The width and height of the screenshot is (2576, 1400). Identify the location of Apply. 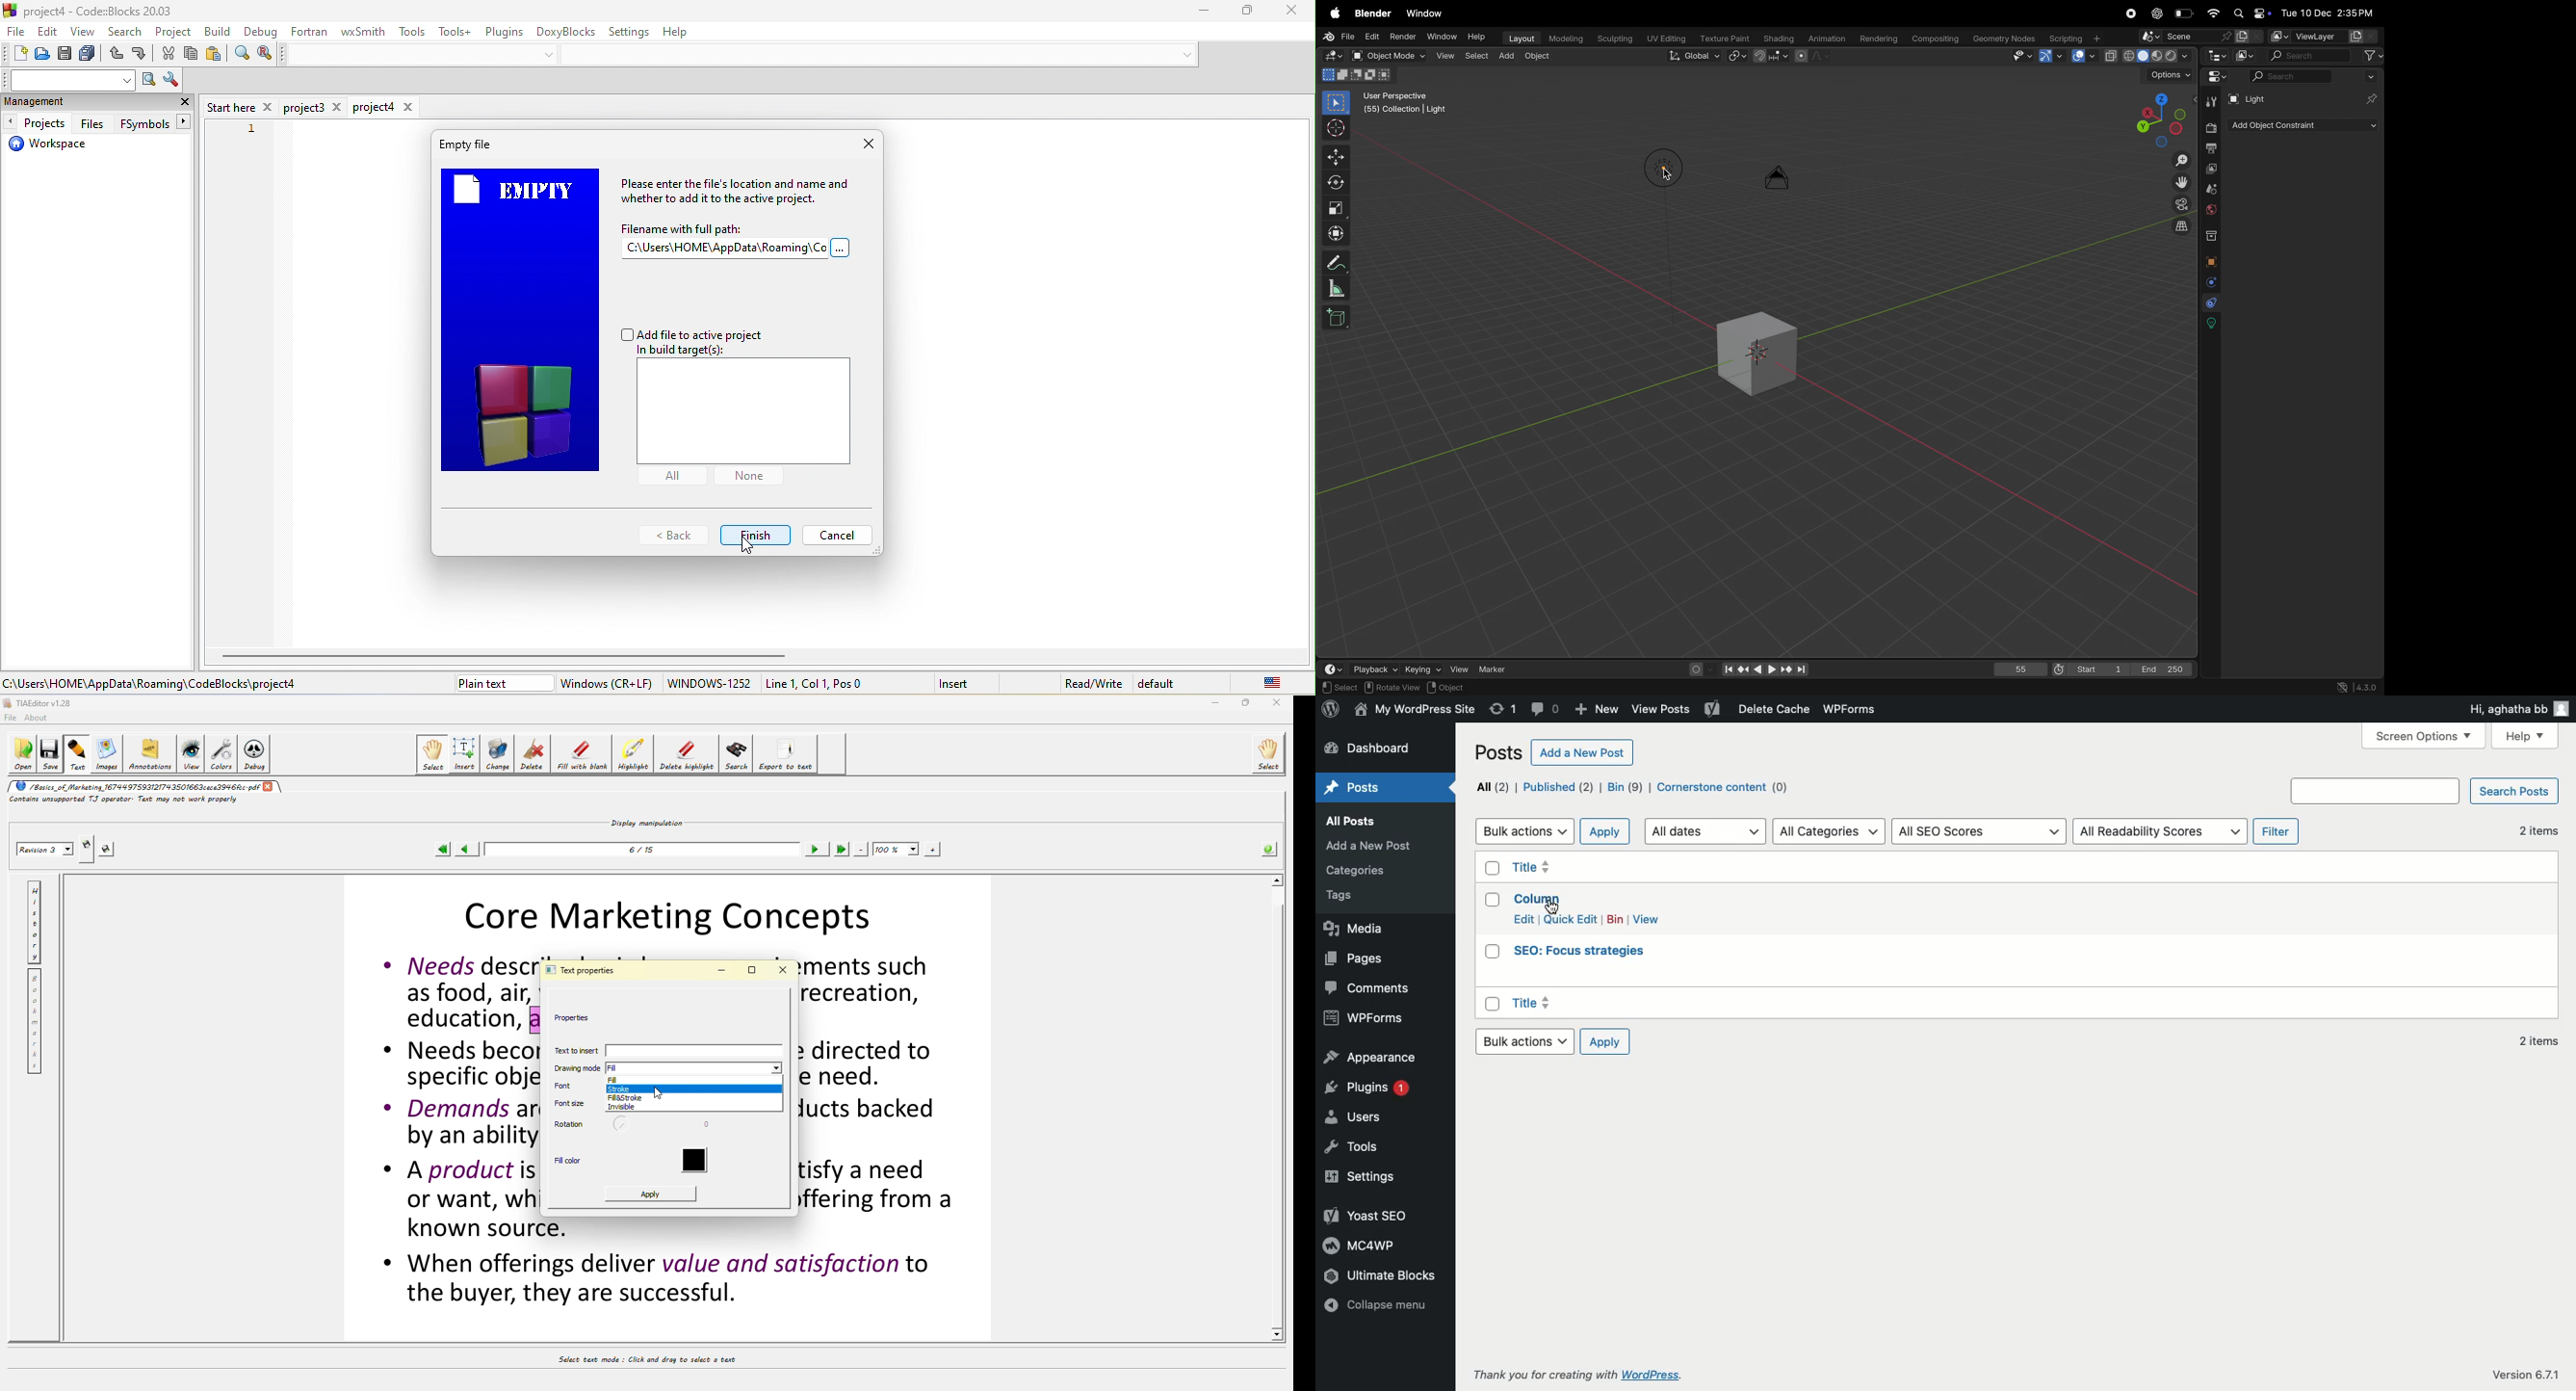
(1605, 1041).